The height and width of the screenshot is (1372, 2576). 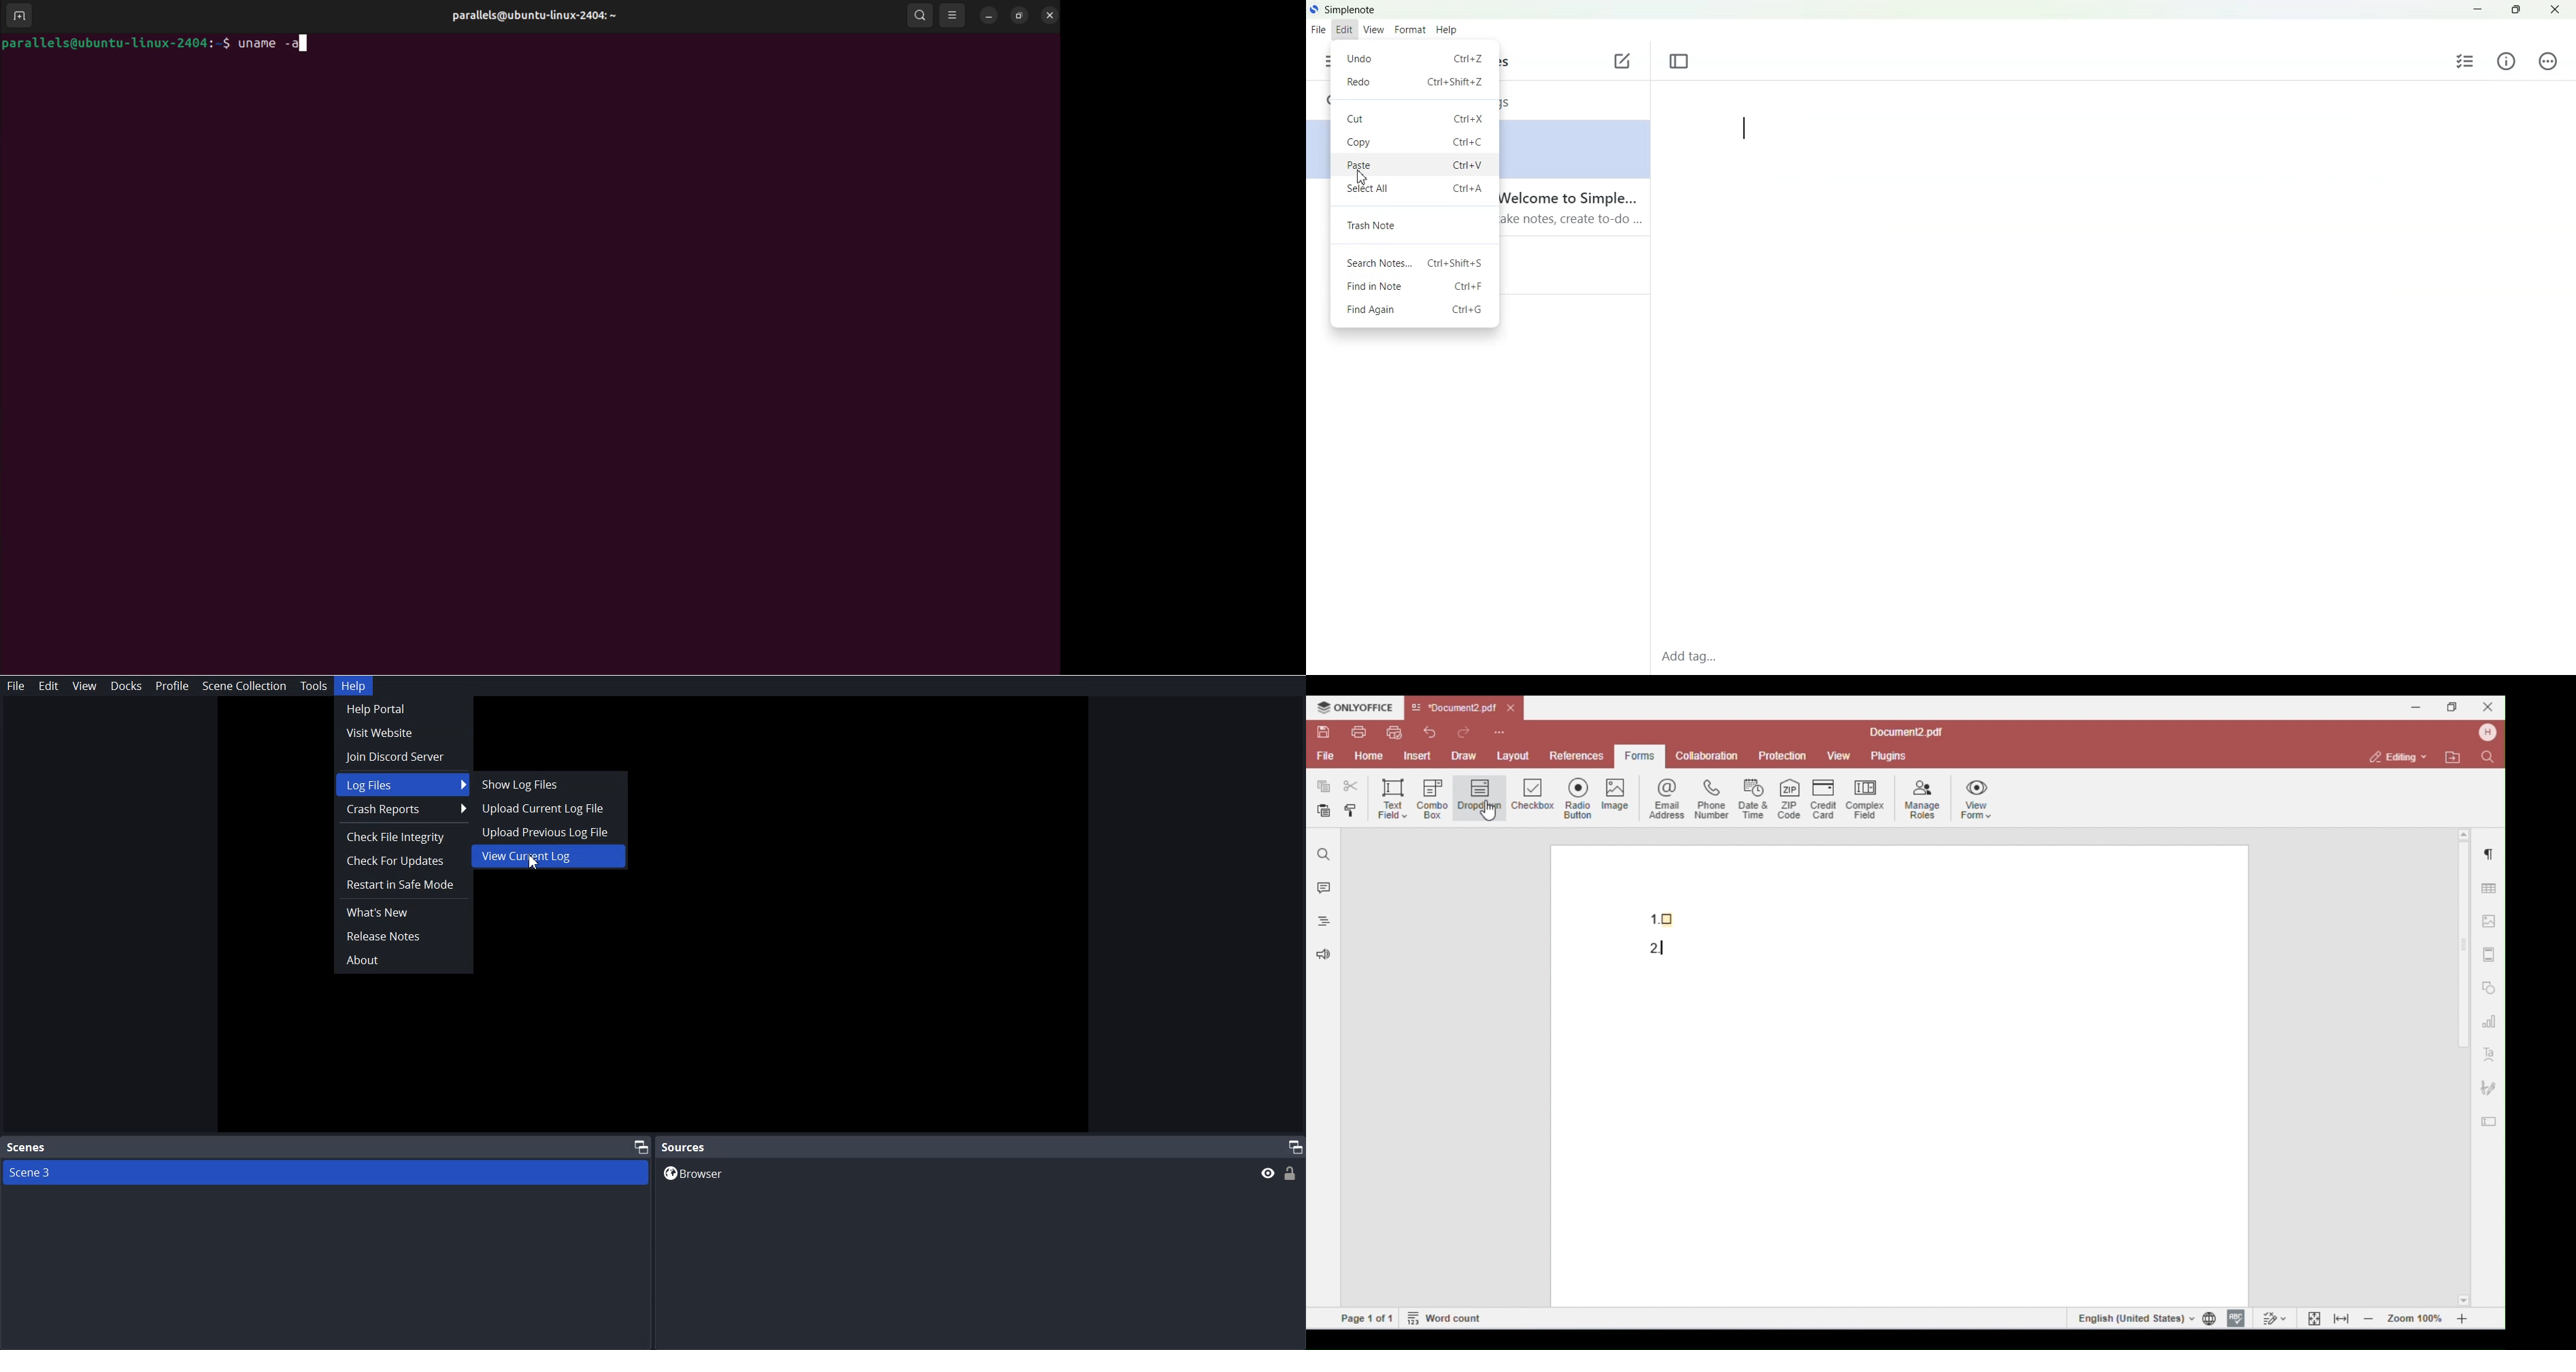 I want to click on Find in Notes Ctrl + F, so click(x=1415, y=285).